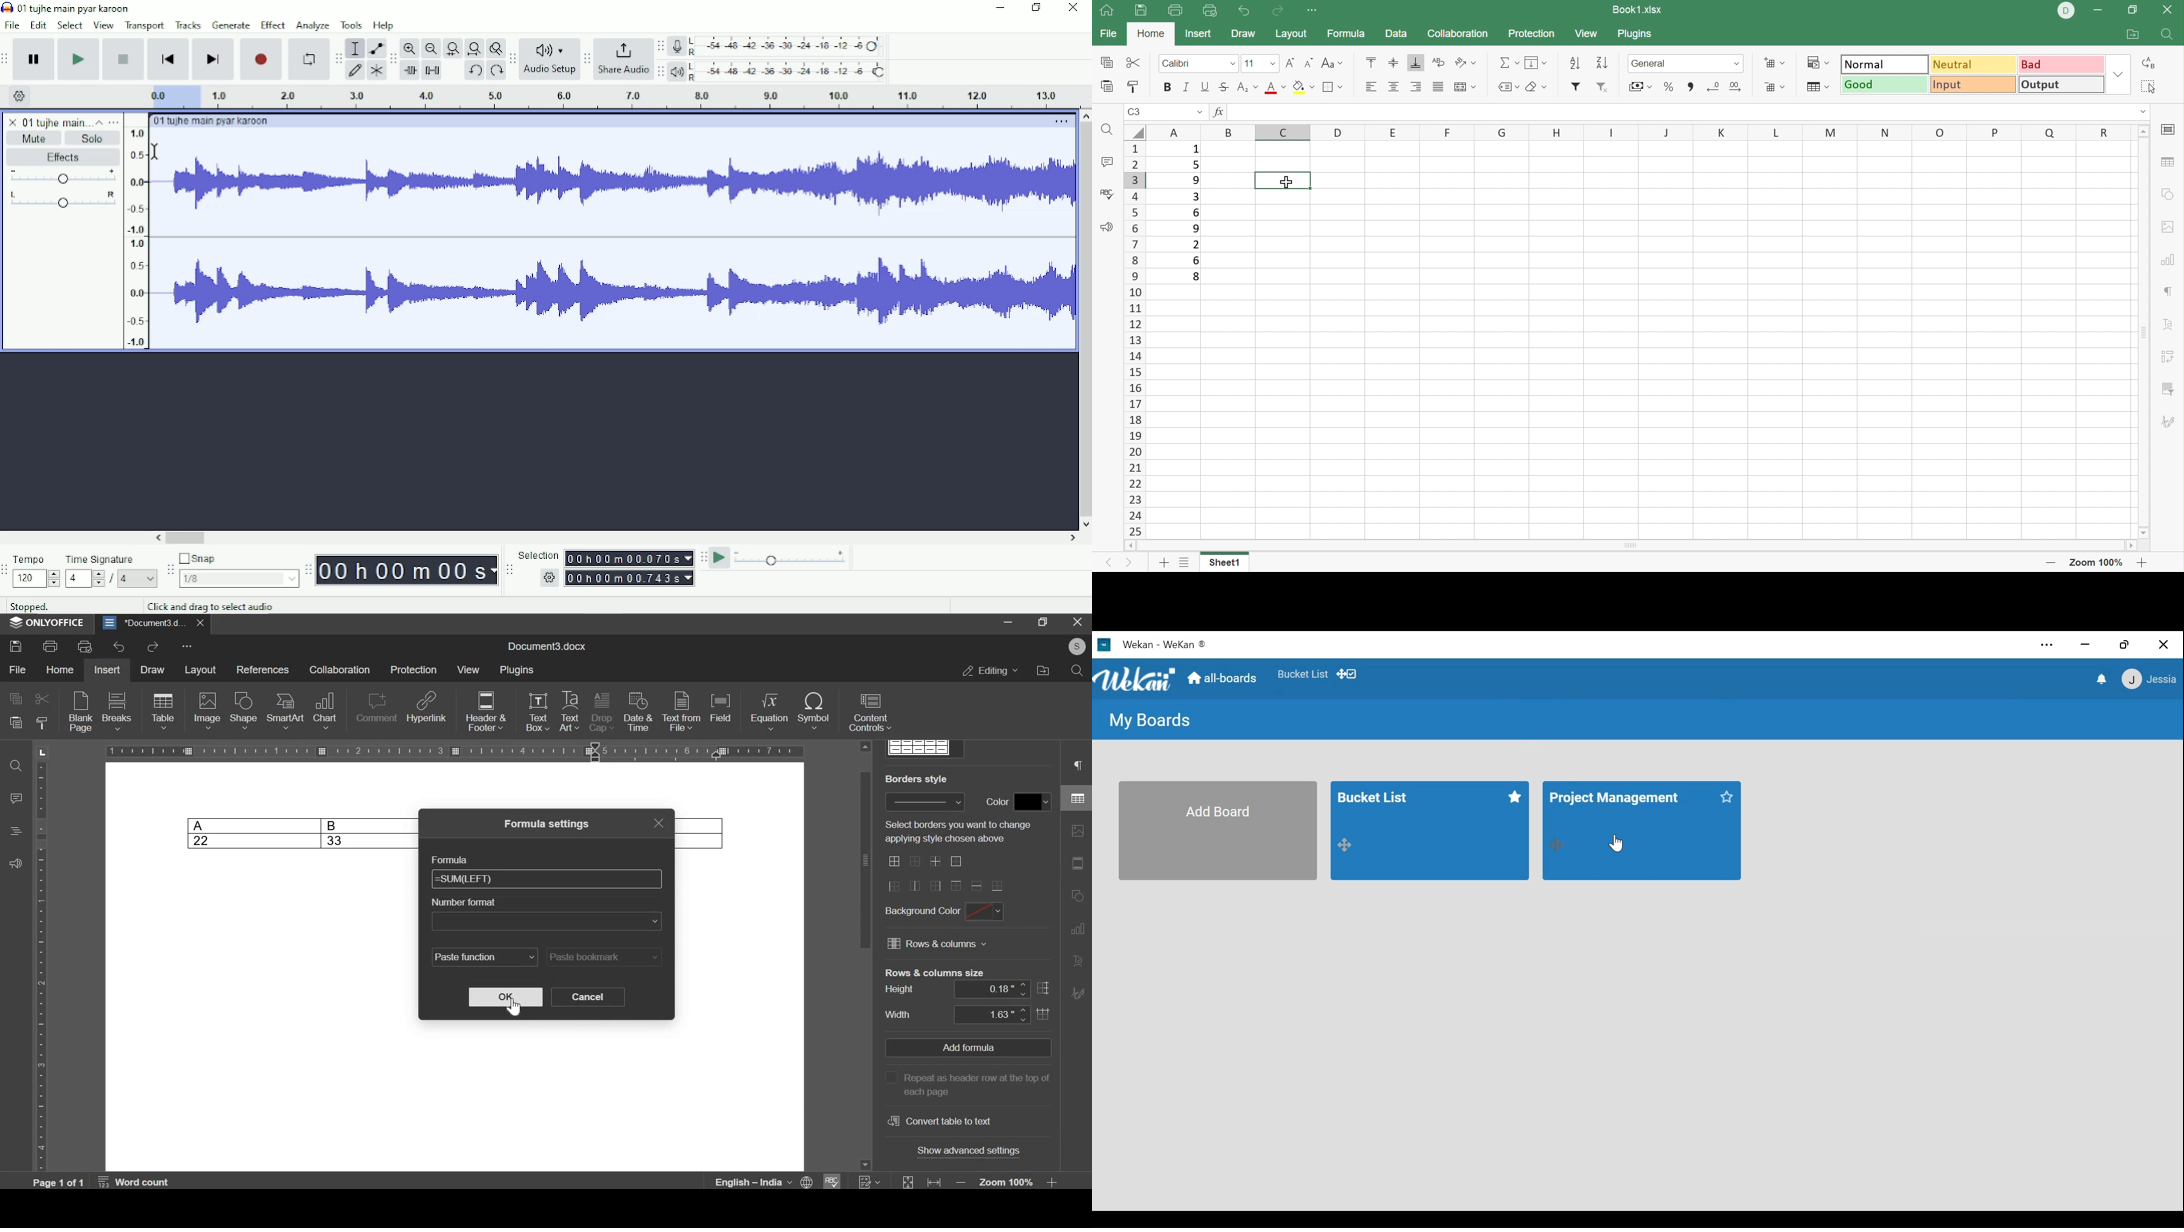 The width and height of the screenshot is (2184, 1232). What do you see at coordinates (1509, 63) in the screenshot?
I see `Summation` at bounding box center [1509, 63].